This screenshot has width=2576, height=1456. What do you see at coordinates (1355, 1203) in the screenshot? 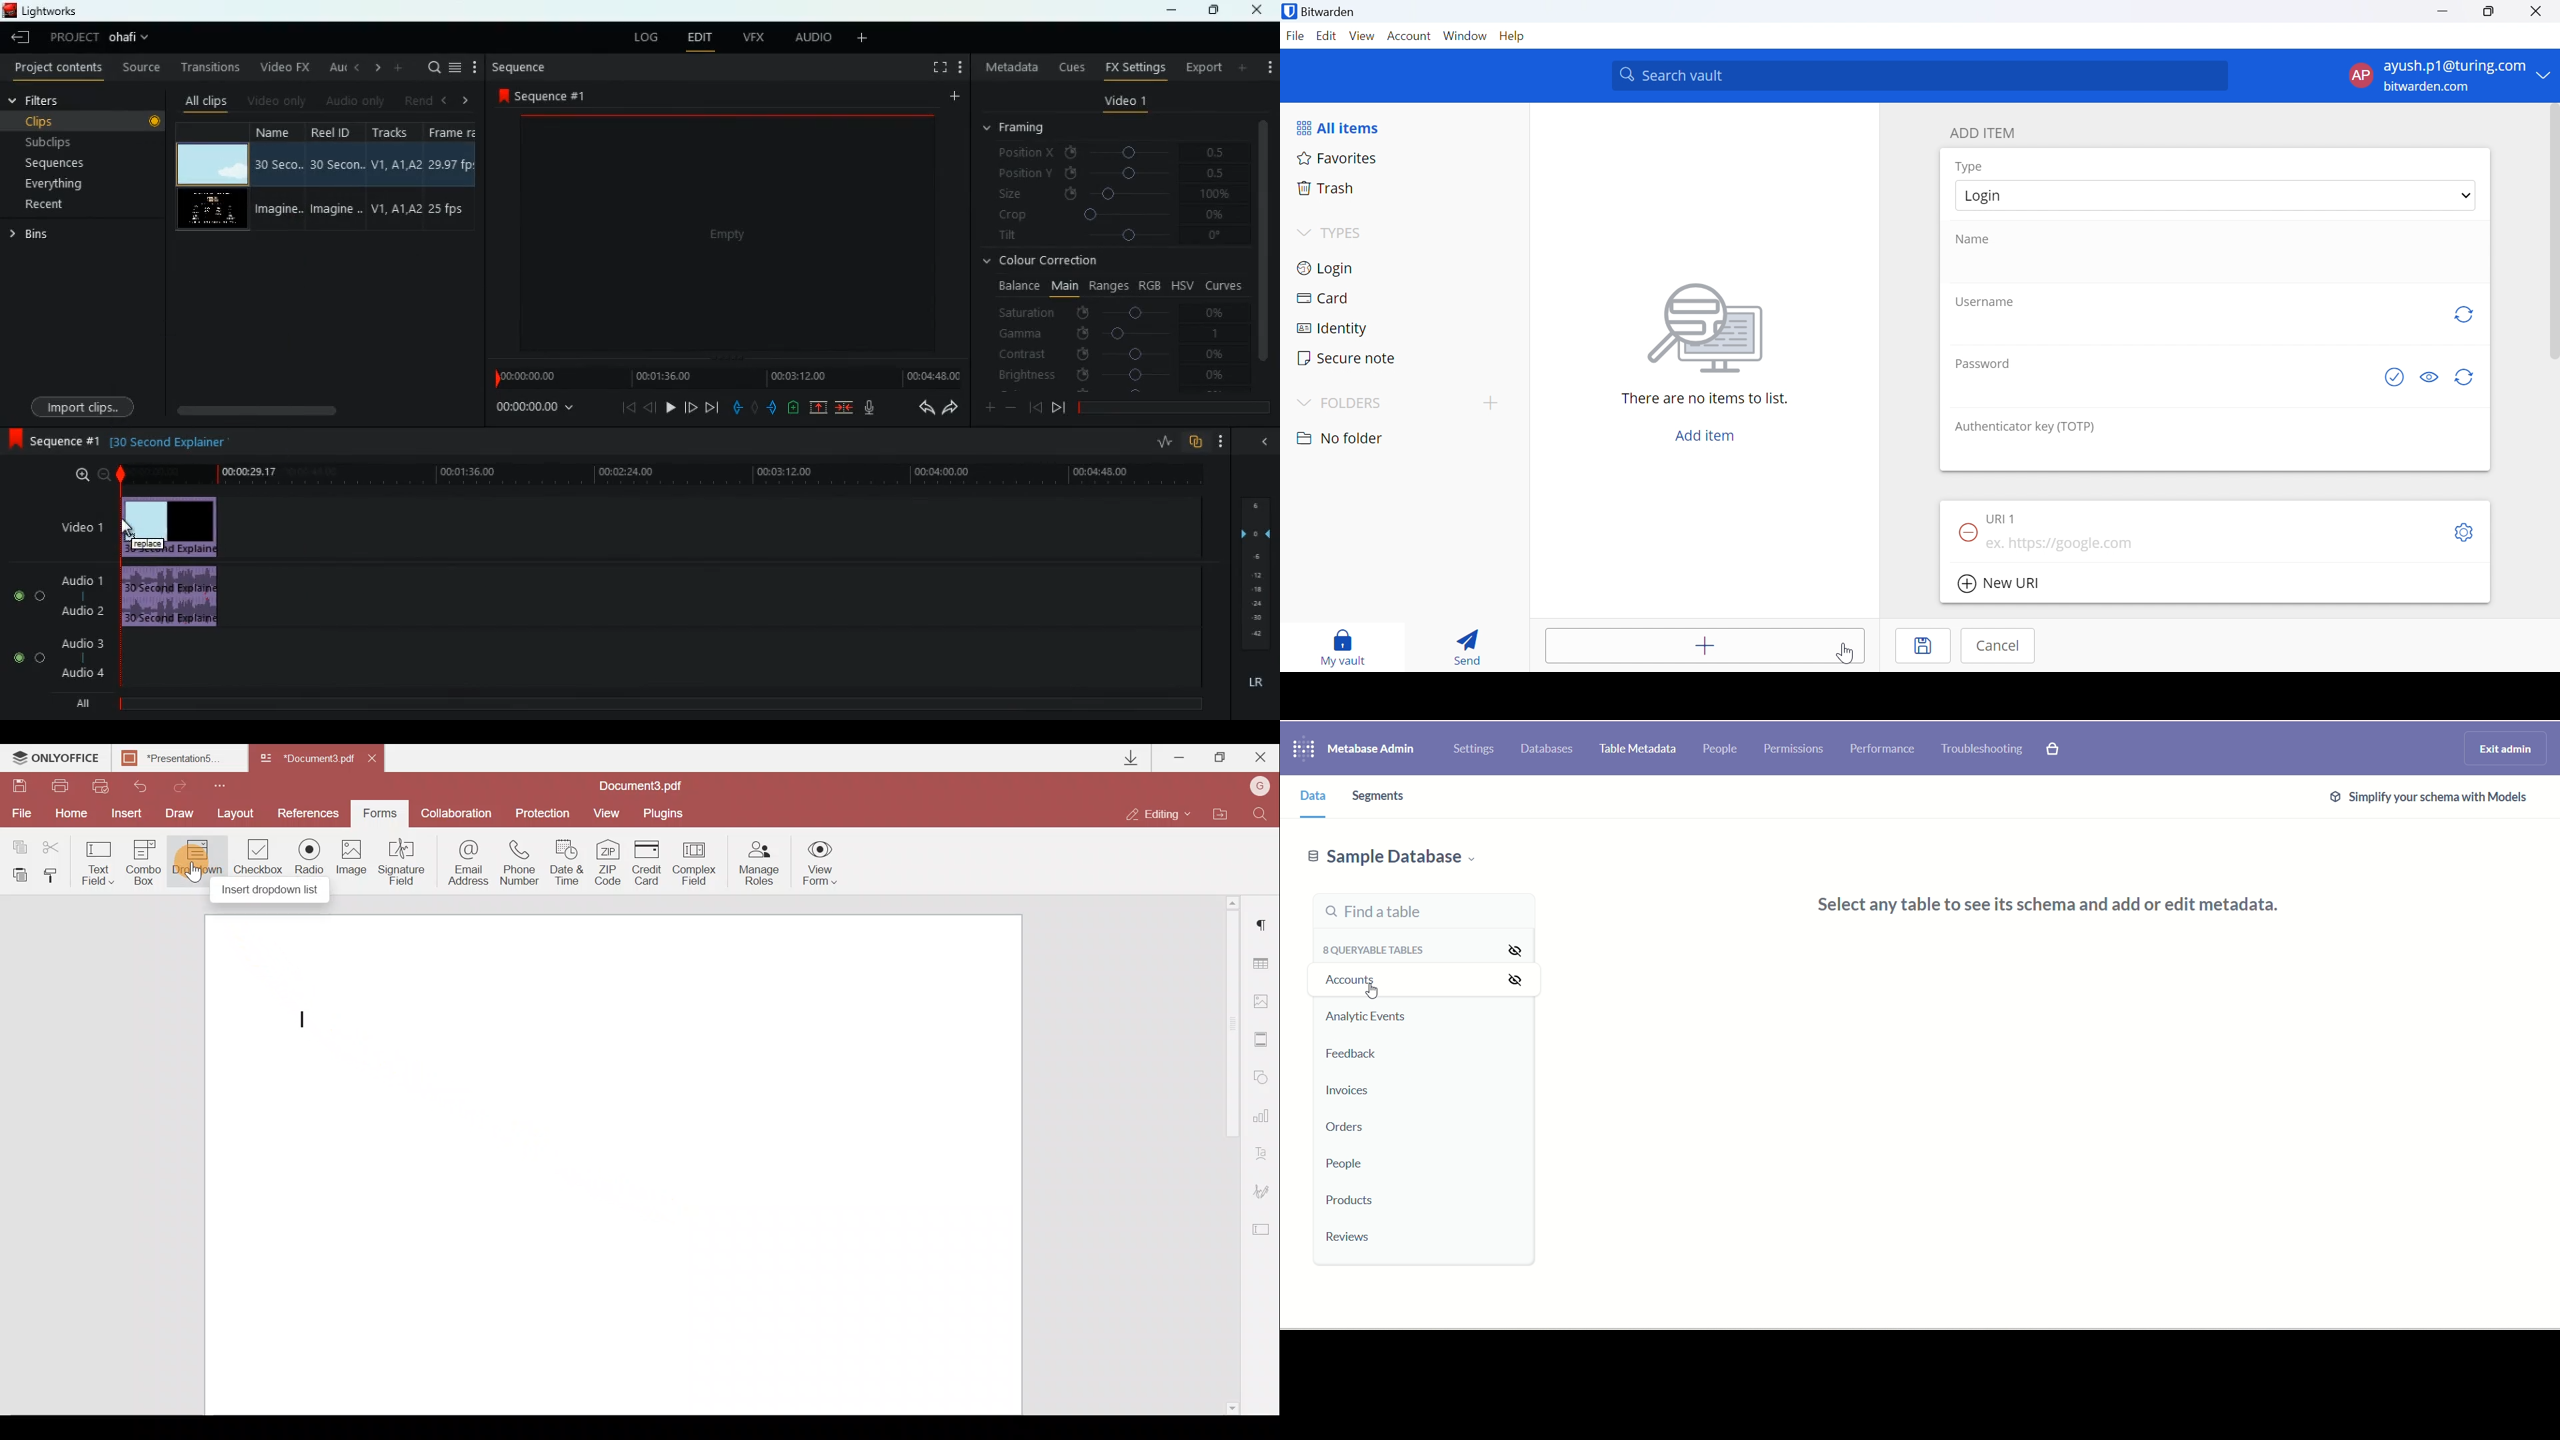
I see `products` at bounding box center [1355, 1203].